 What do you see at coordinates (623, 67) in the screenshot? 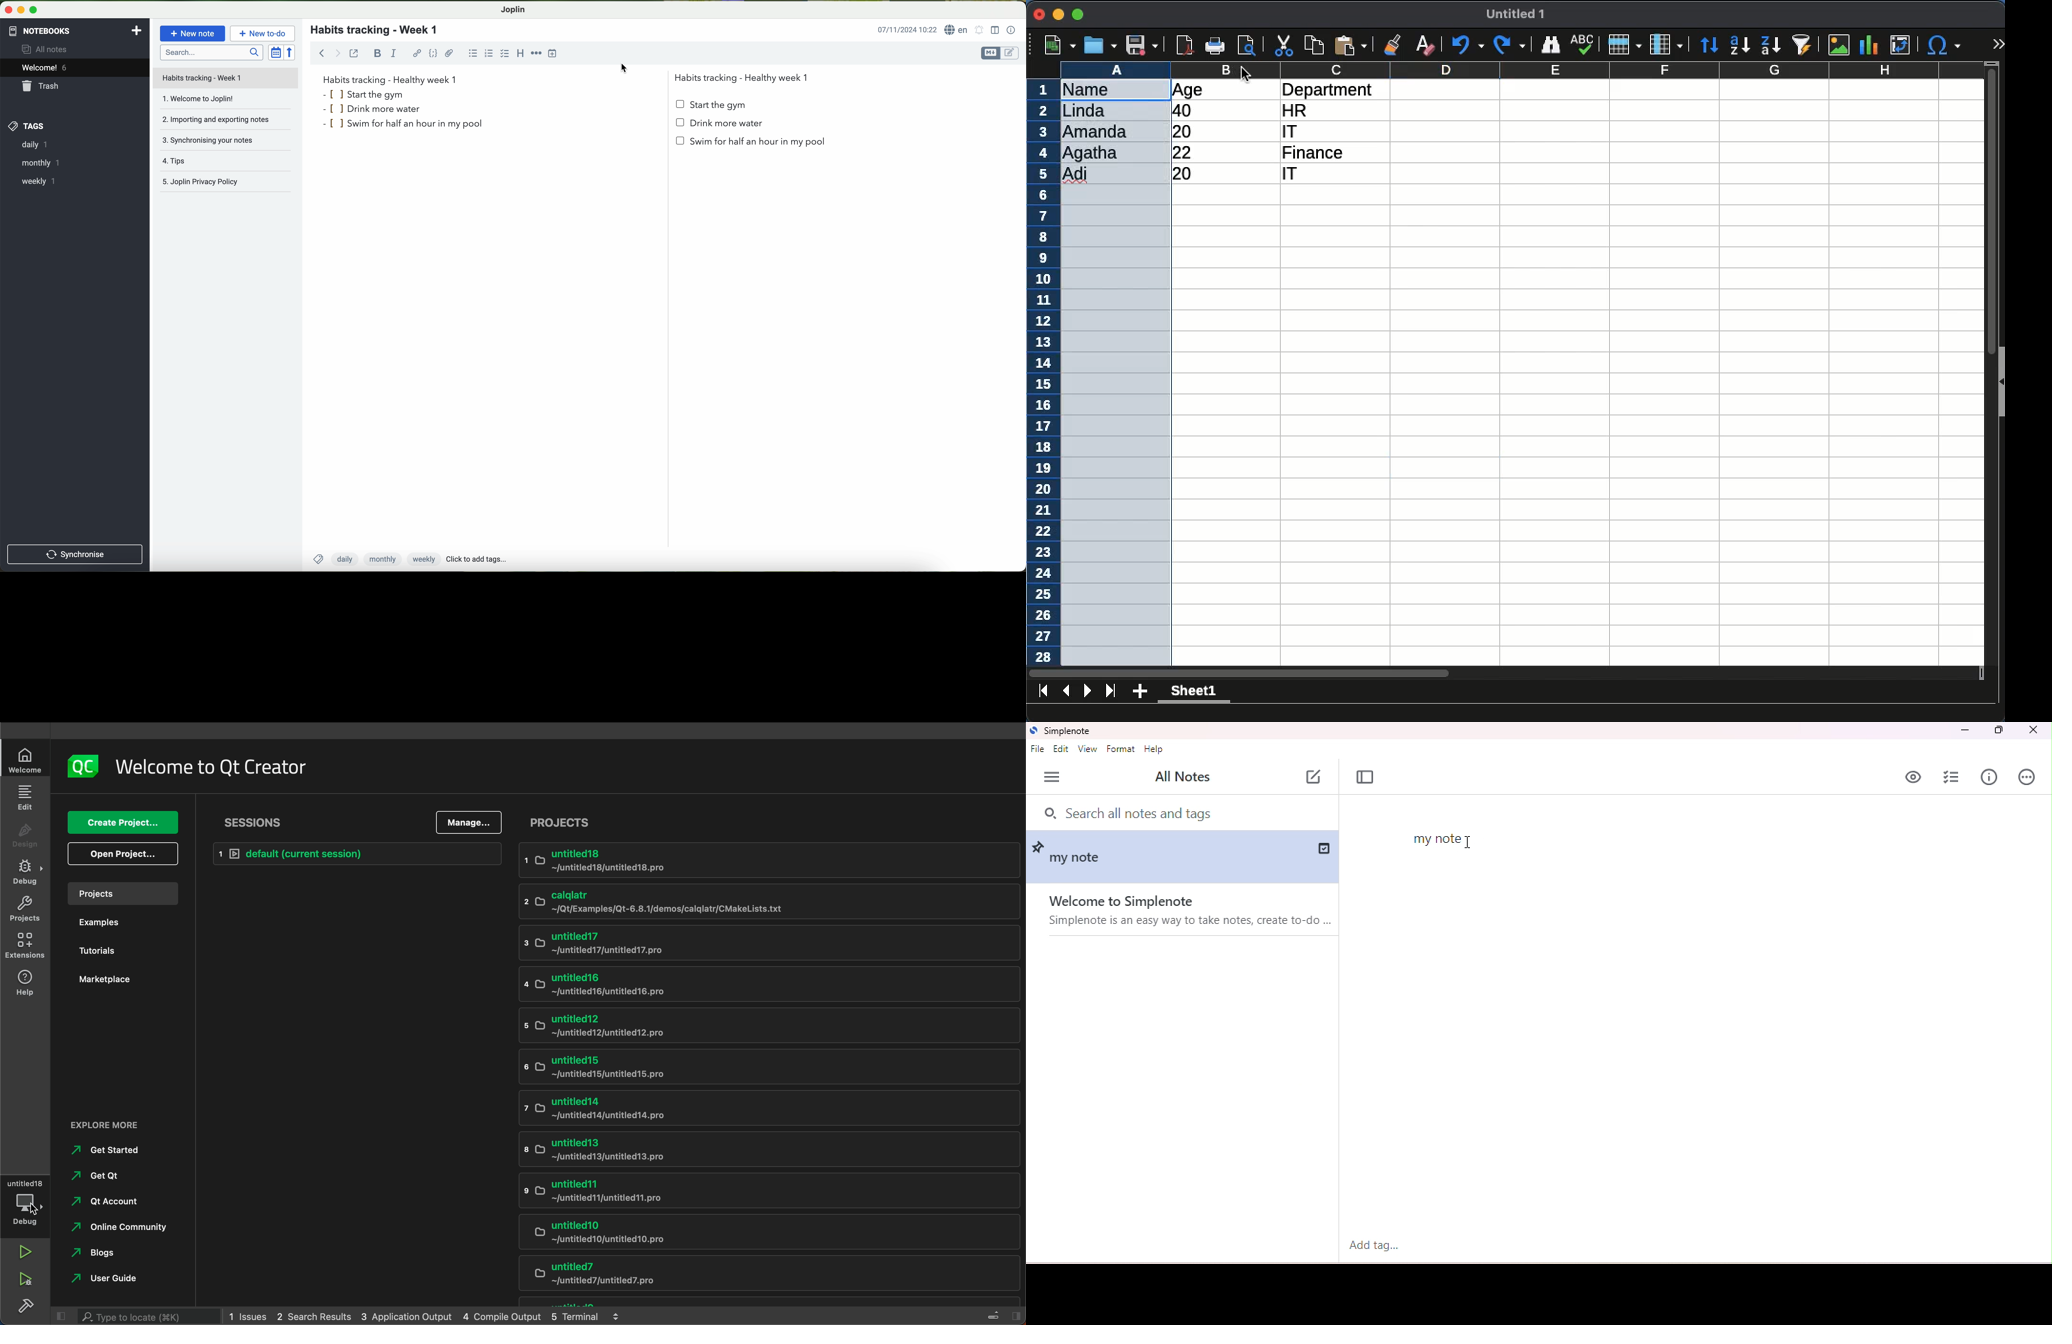
I see `pointer` at bounding box center [623, 67].